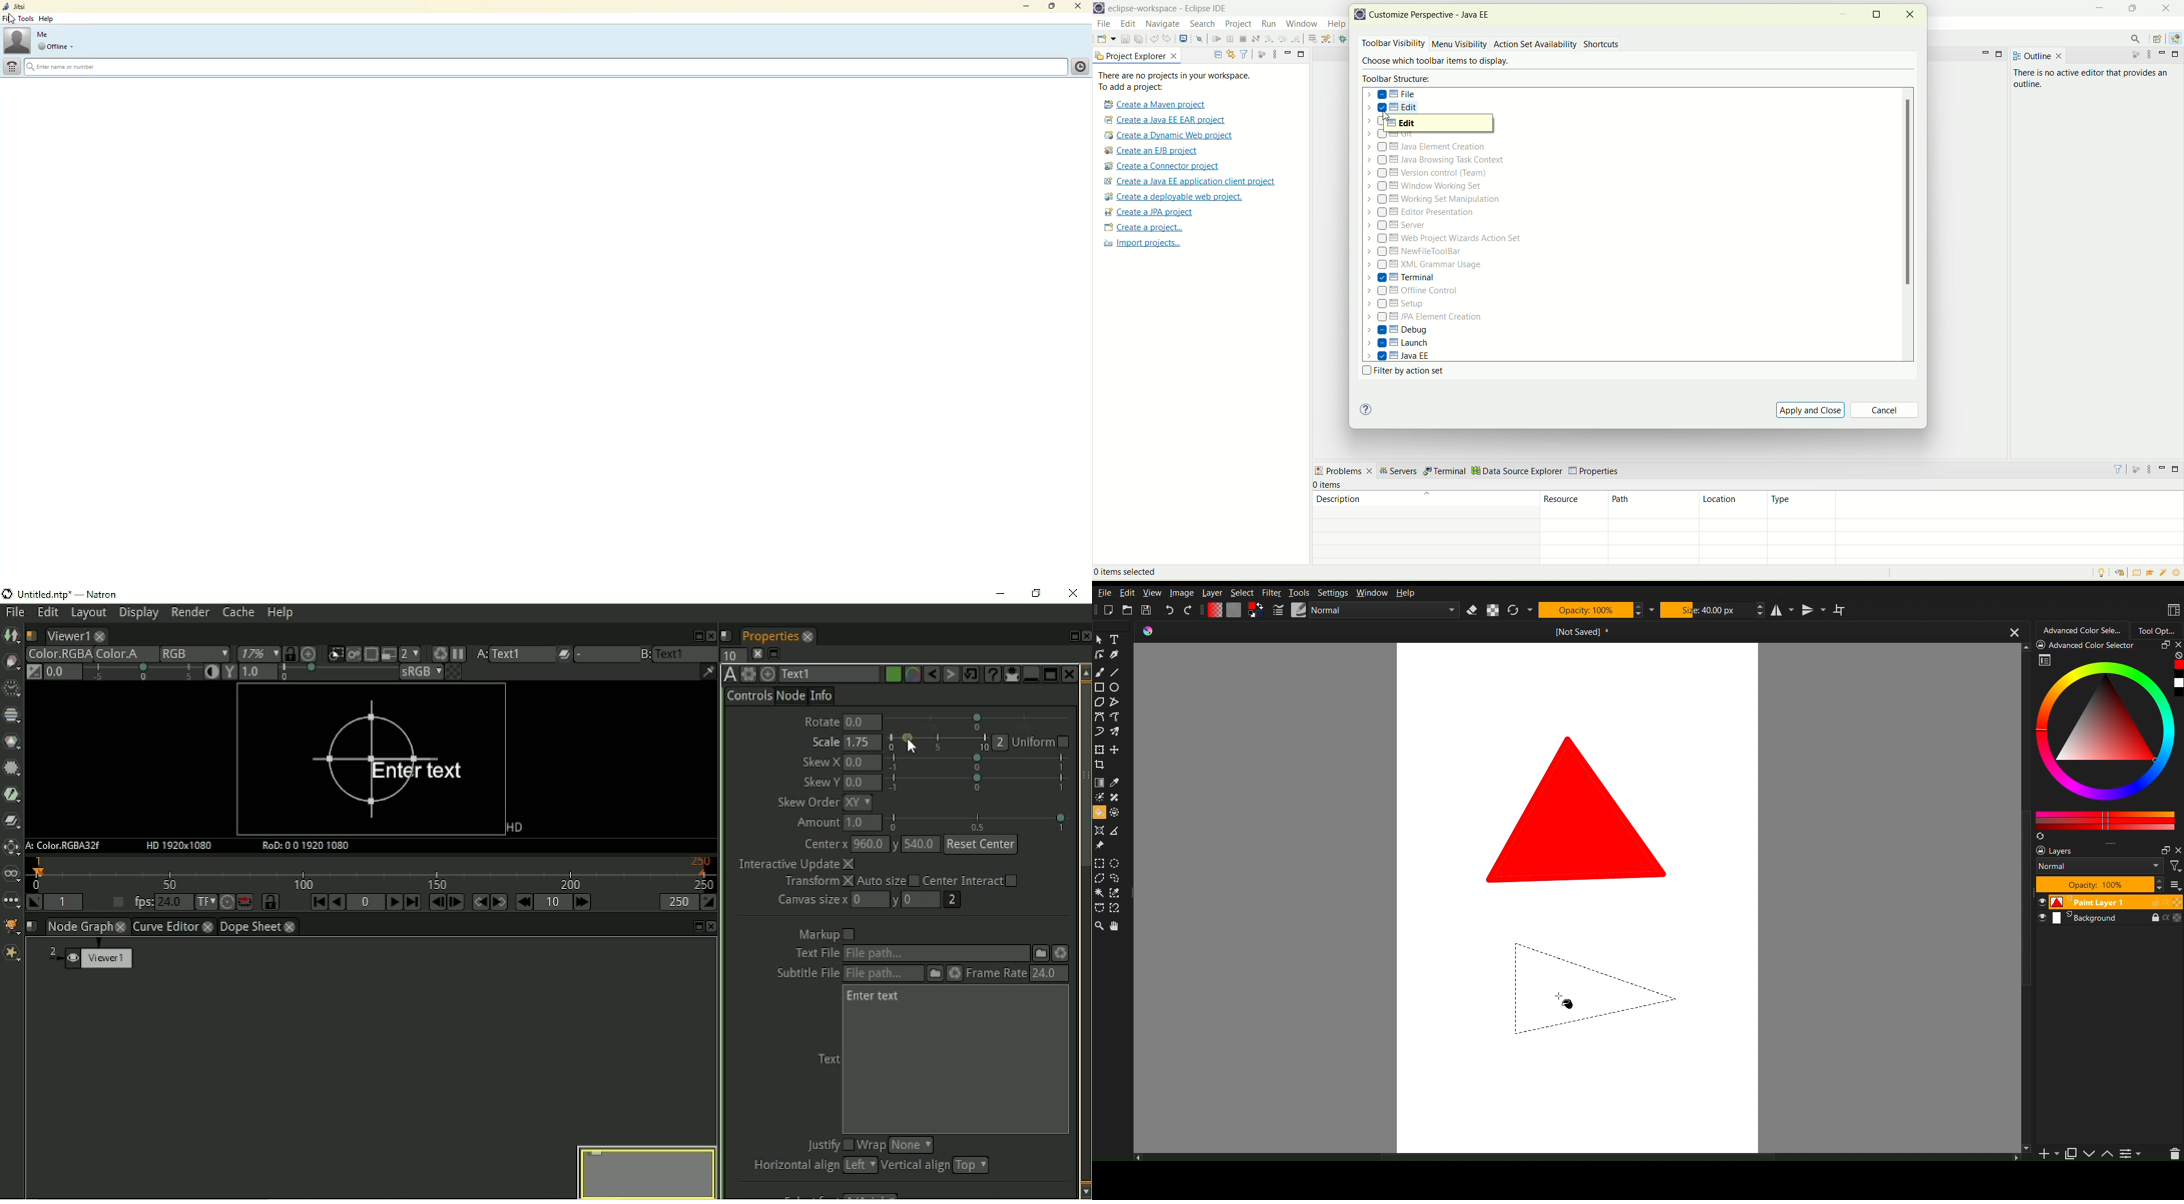 The height and width of the screenshot is (1204, 2184). I want to click on Brush Settings, so click(1366, 612).